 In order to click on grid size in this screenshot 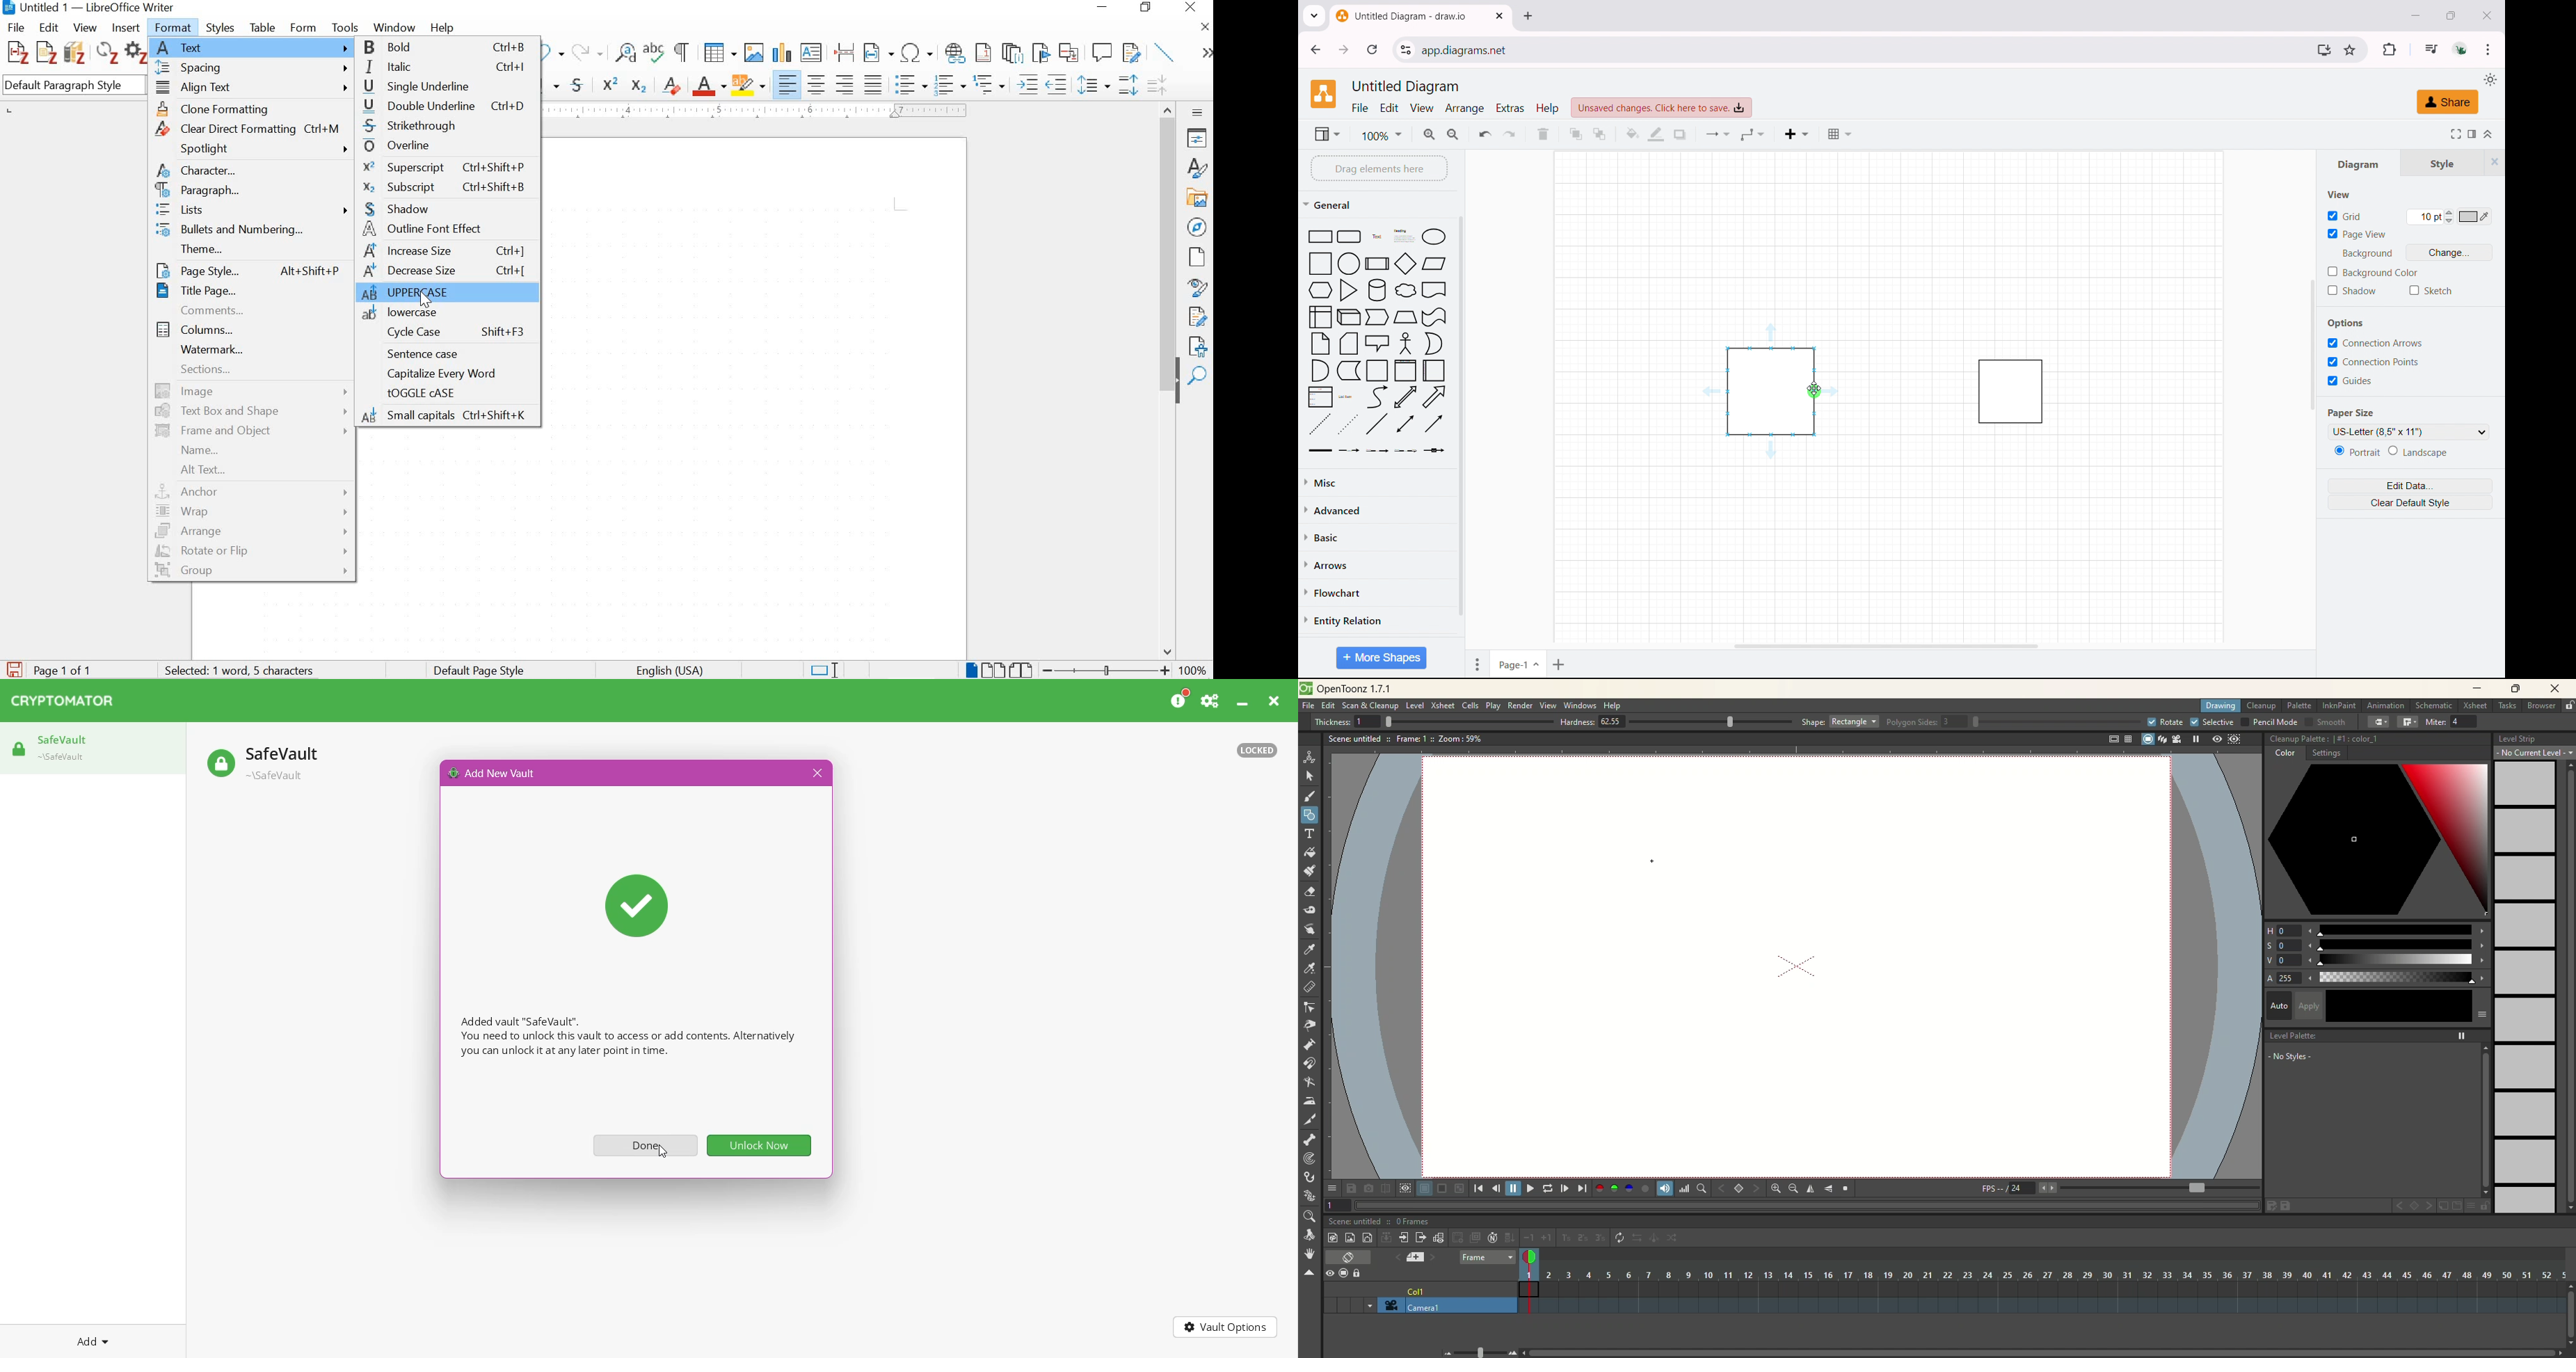, I will do `click(2430, 217)`.